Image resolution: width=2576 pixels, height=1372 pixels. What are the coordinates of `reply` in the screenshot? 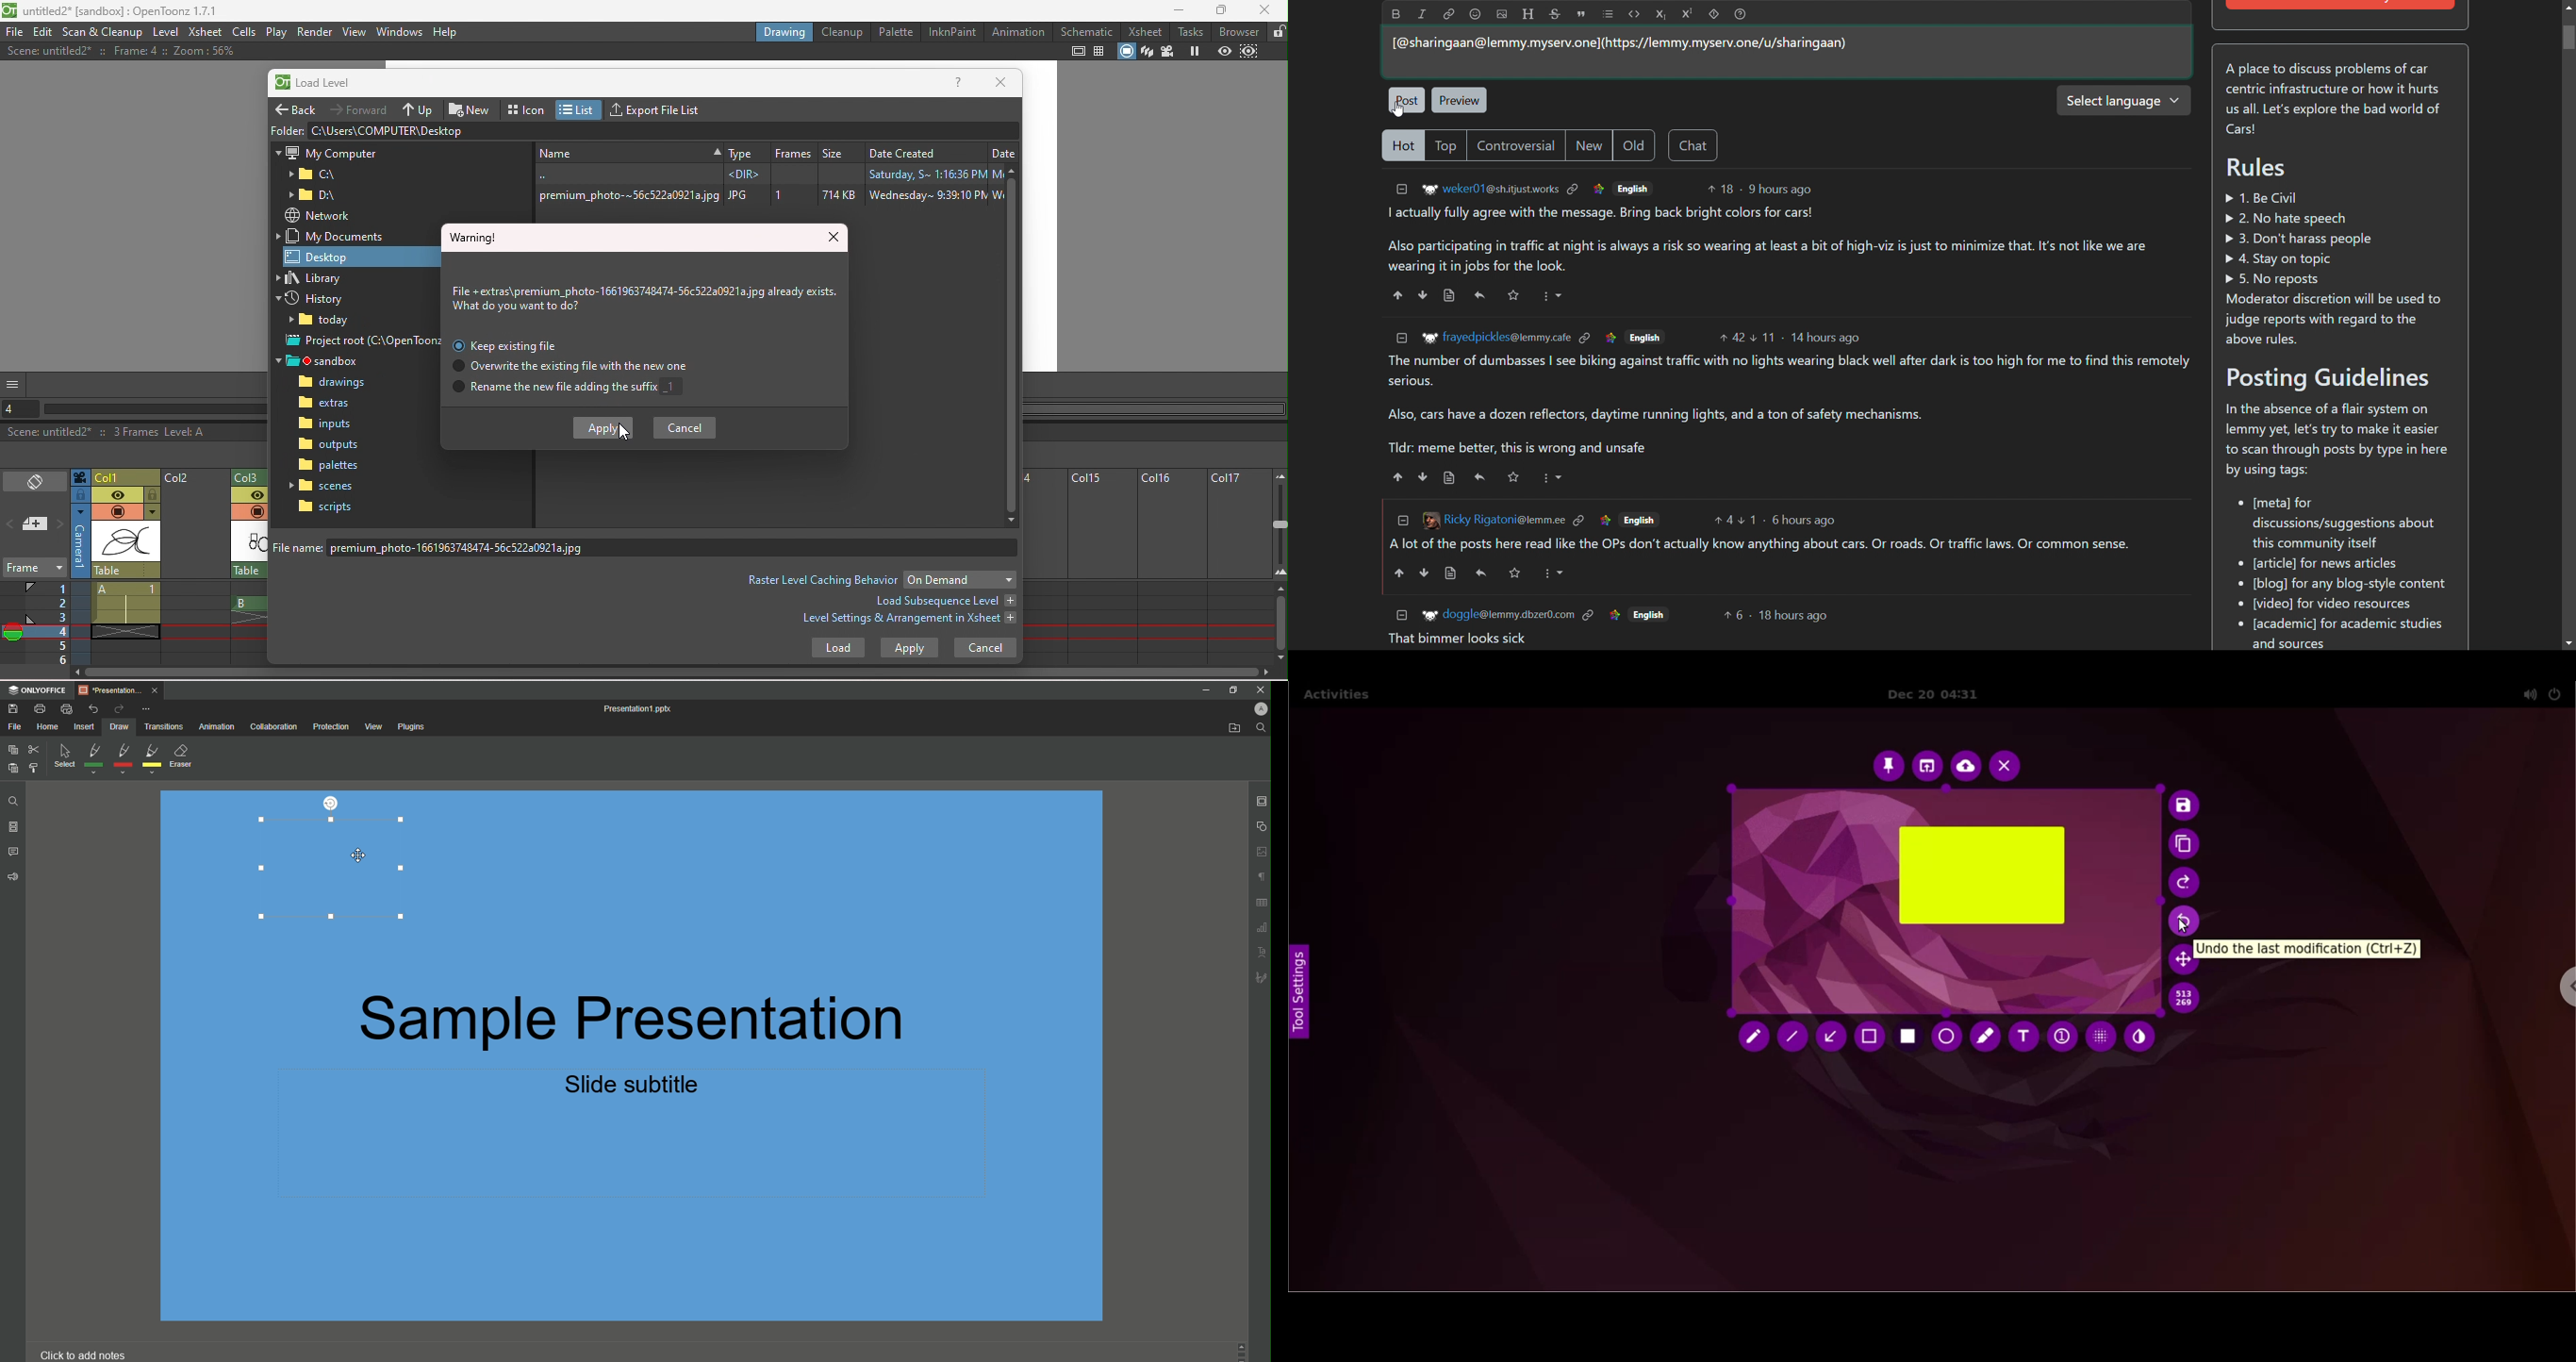 It's located at (1480, 296).